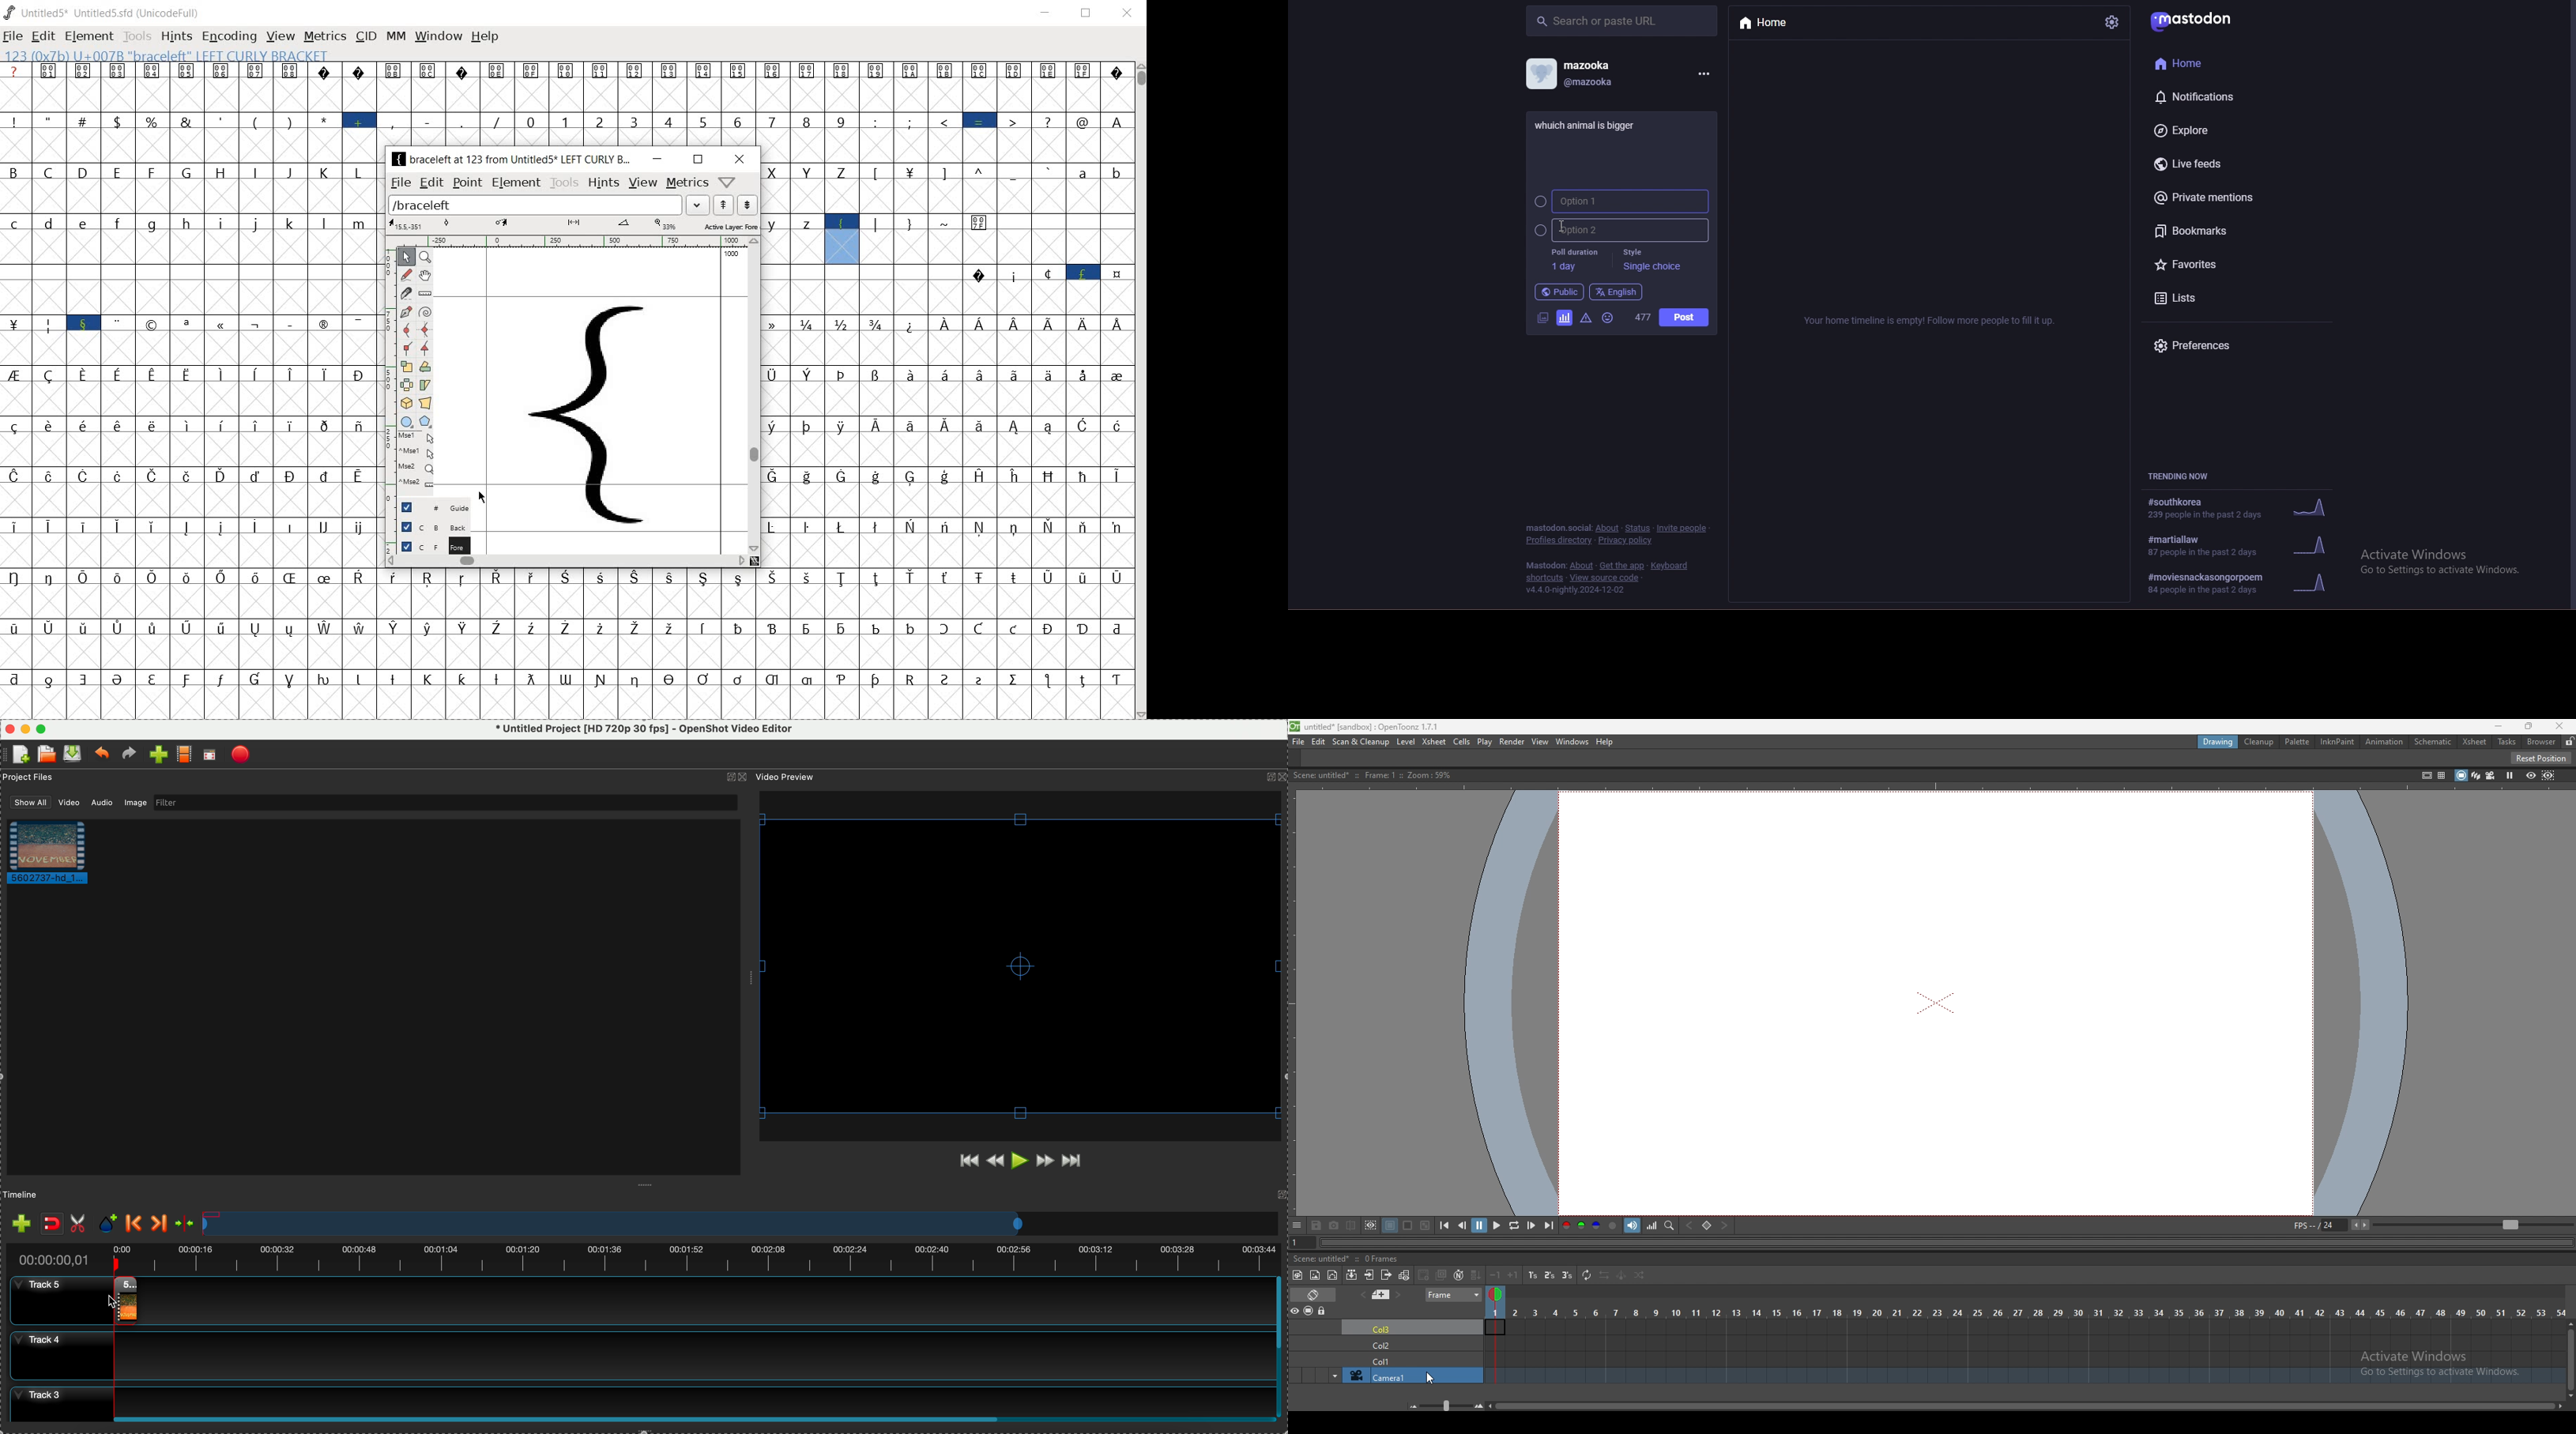 The width and height of the screenshot is (2576, 1456). What do you see at coordinates (1386, 1376) in the screenshot?
I see `camera` at bounding box center [1386, 1376].